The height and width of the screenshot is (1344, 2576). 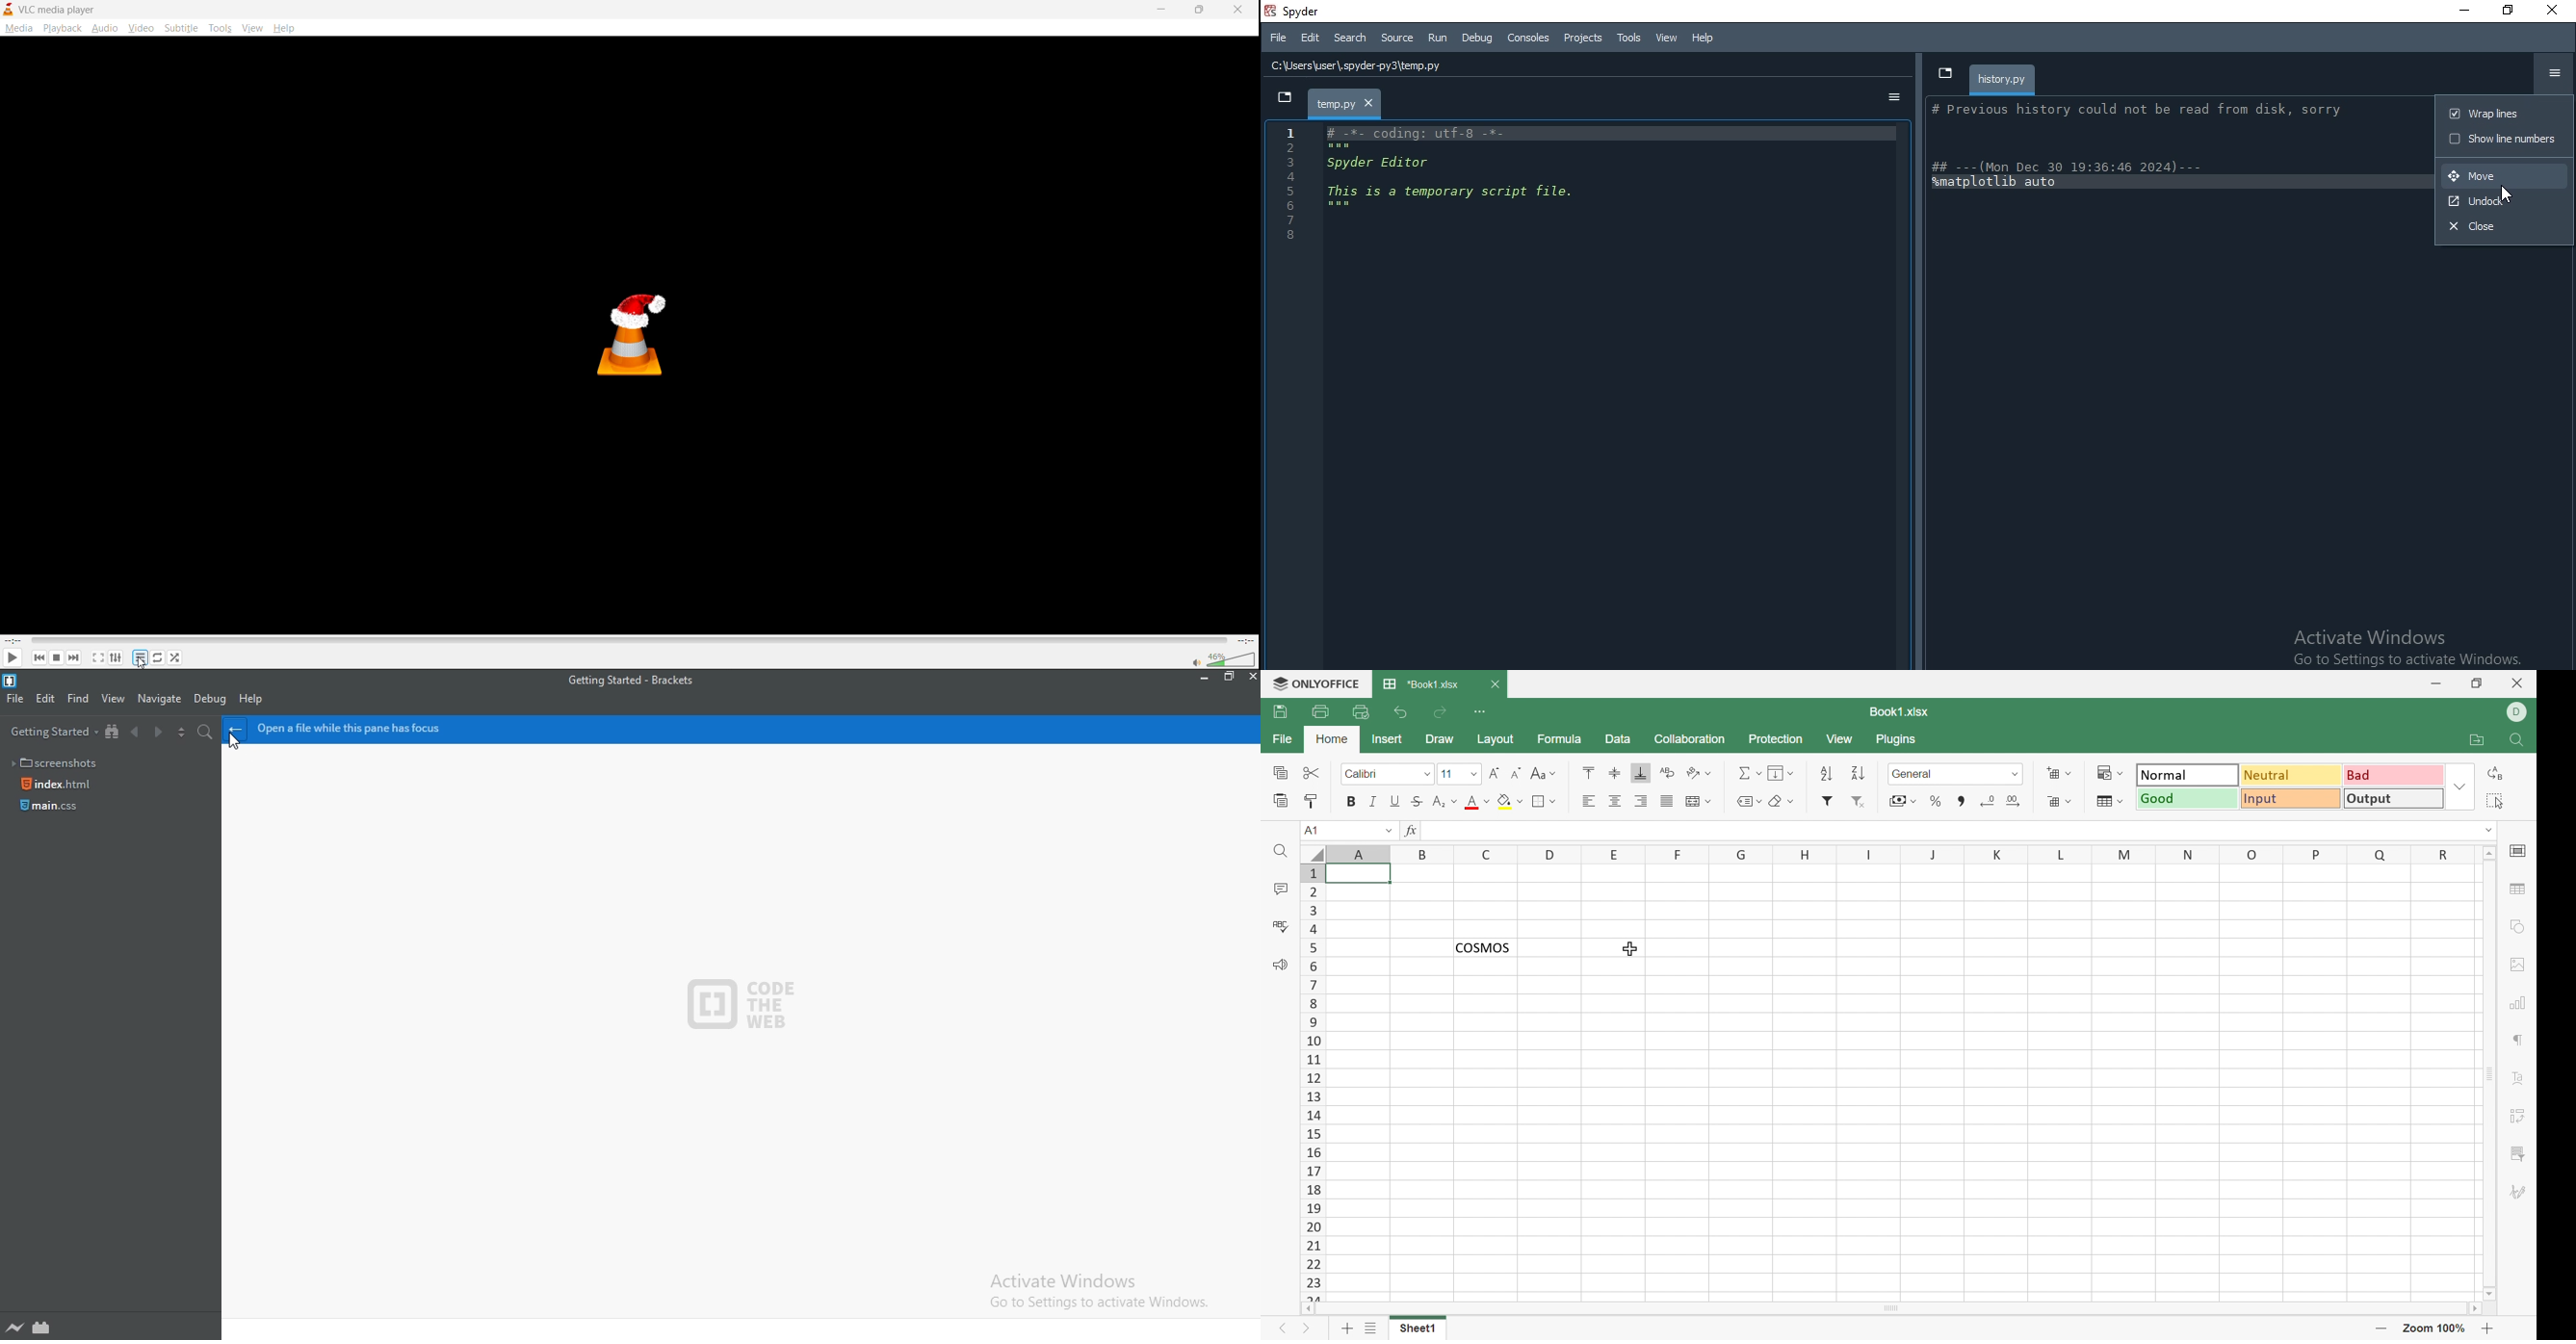 I want to click on Delete cells, so click(x=2060, y=801).